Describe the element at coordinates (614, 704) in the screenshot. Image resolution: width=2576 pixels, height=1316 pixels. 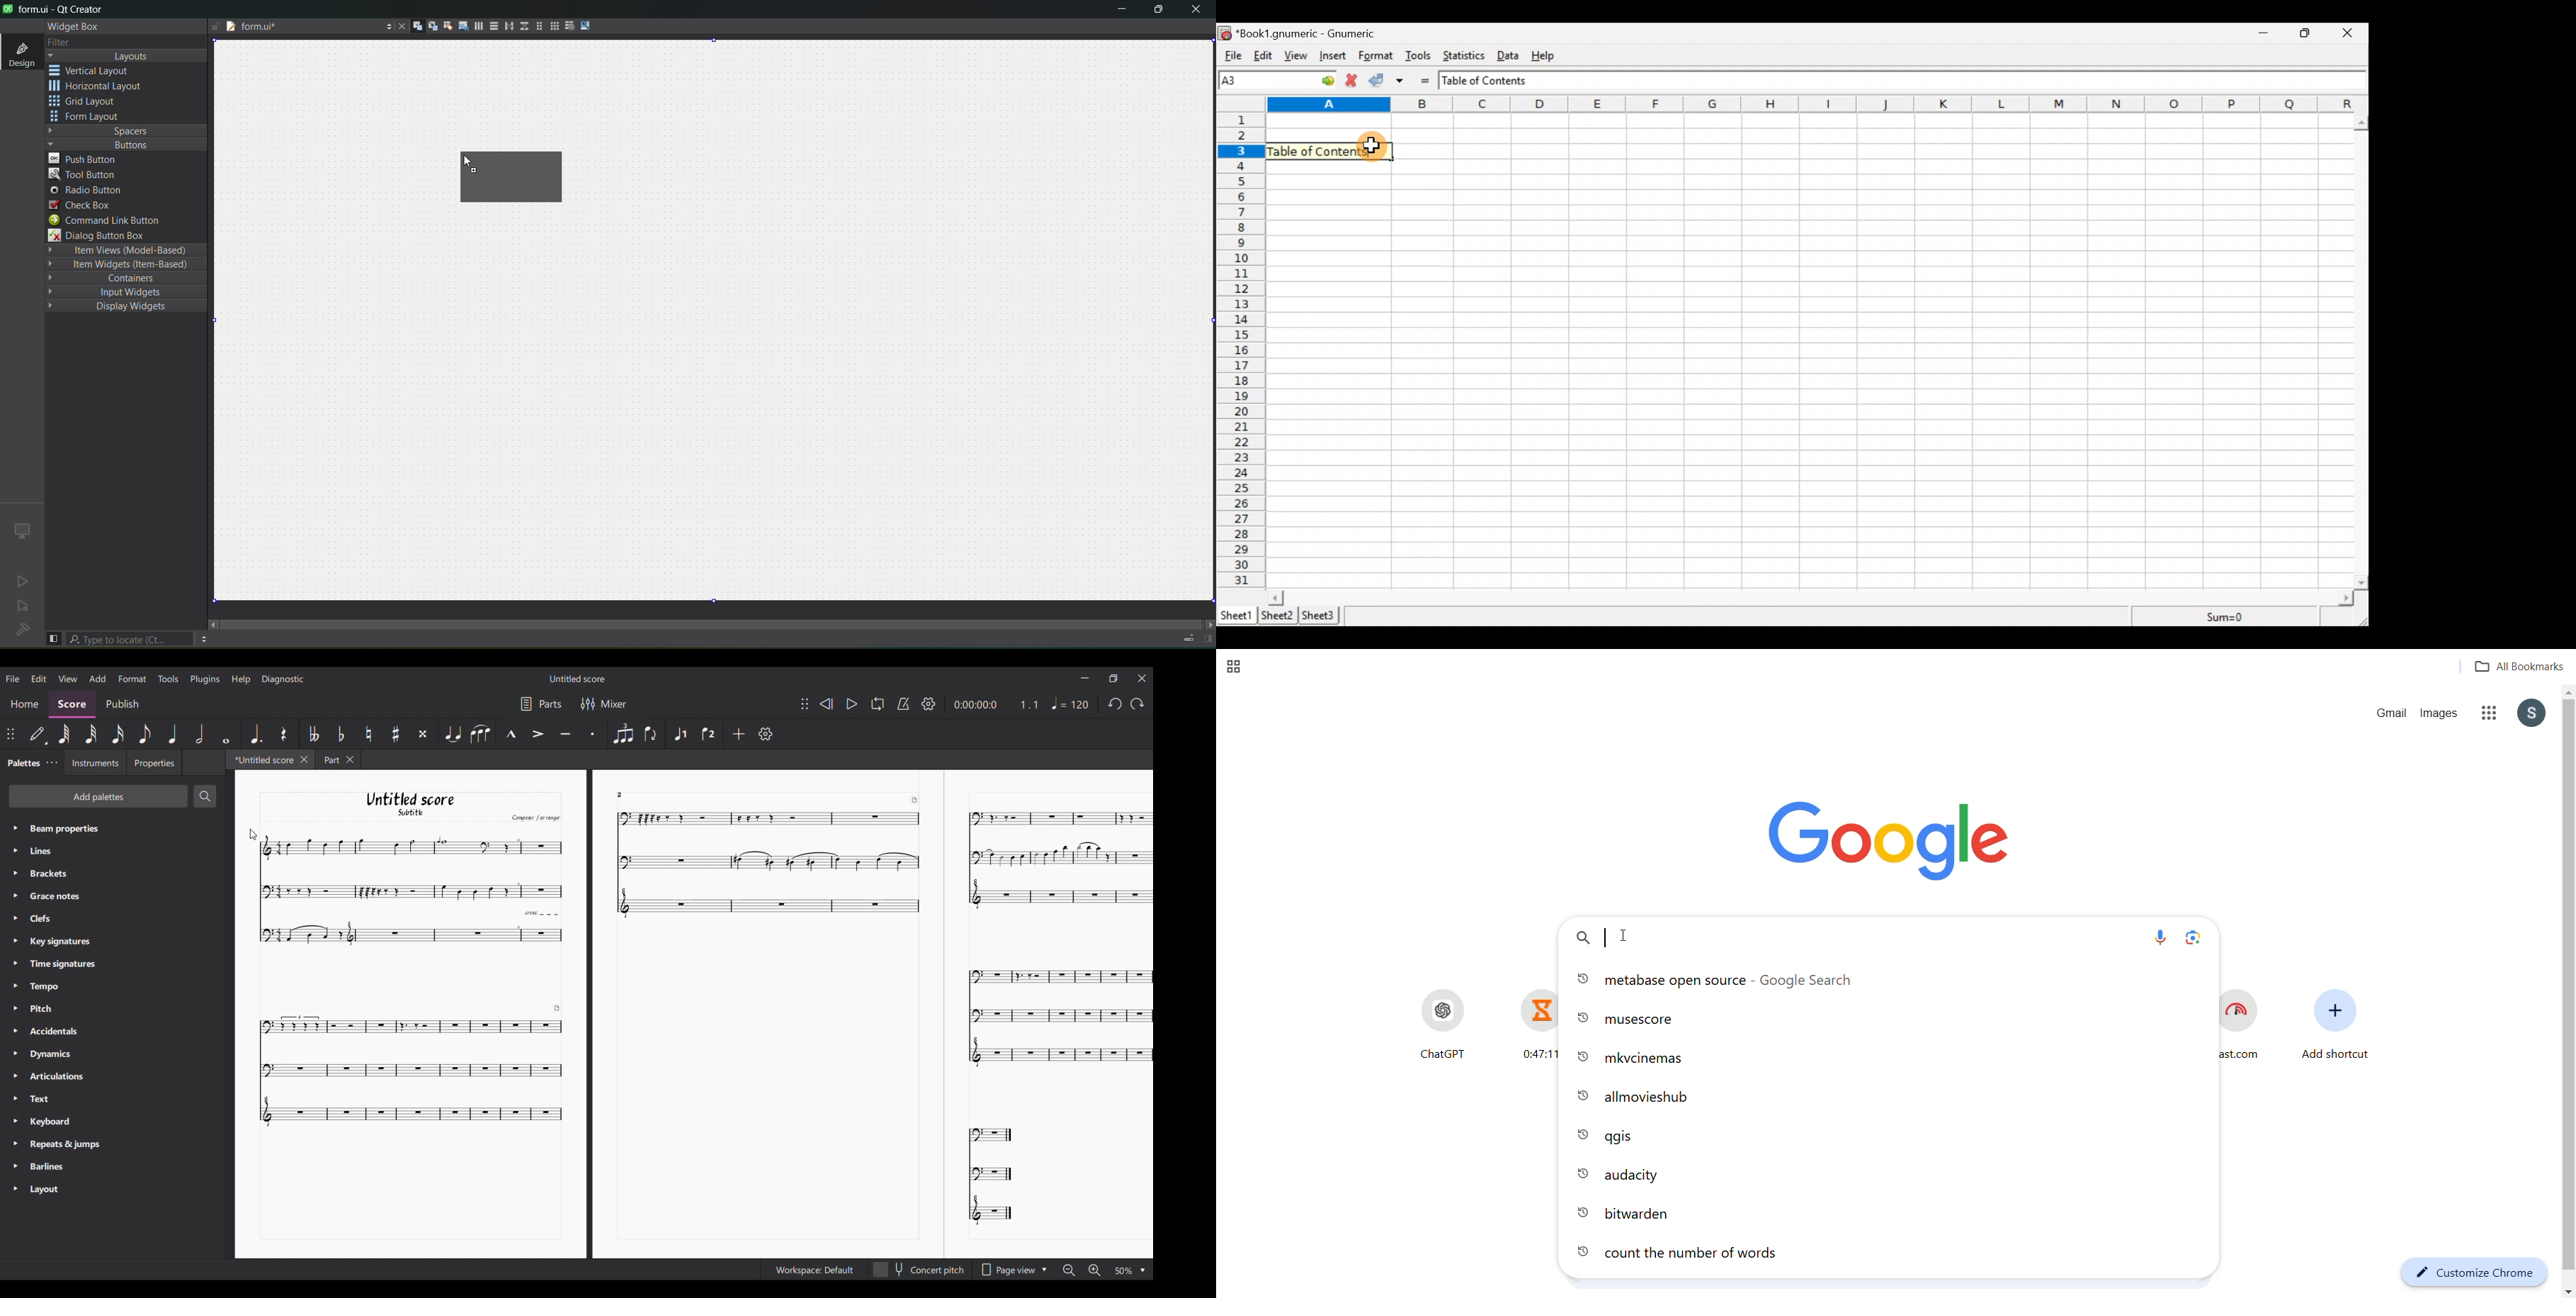
I see `Mixer settings` at that location.